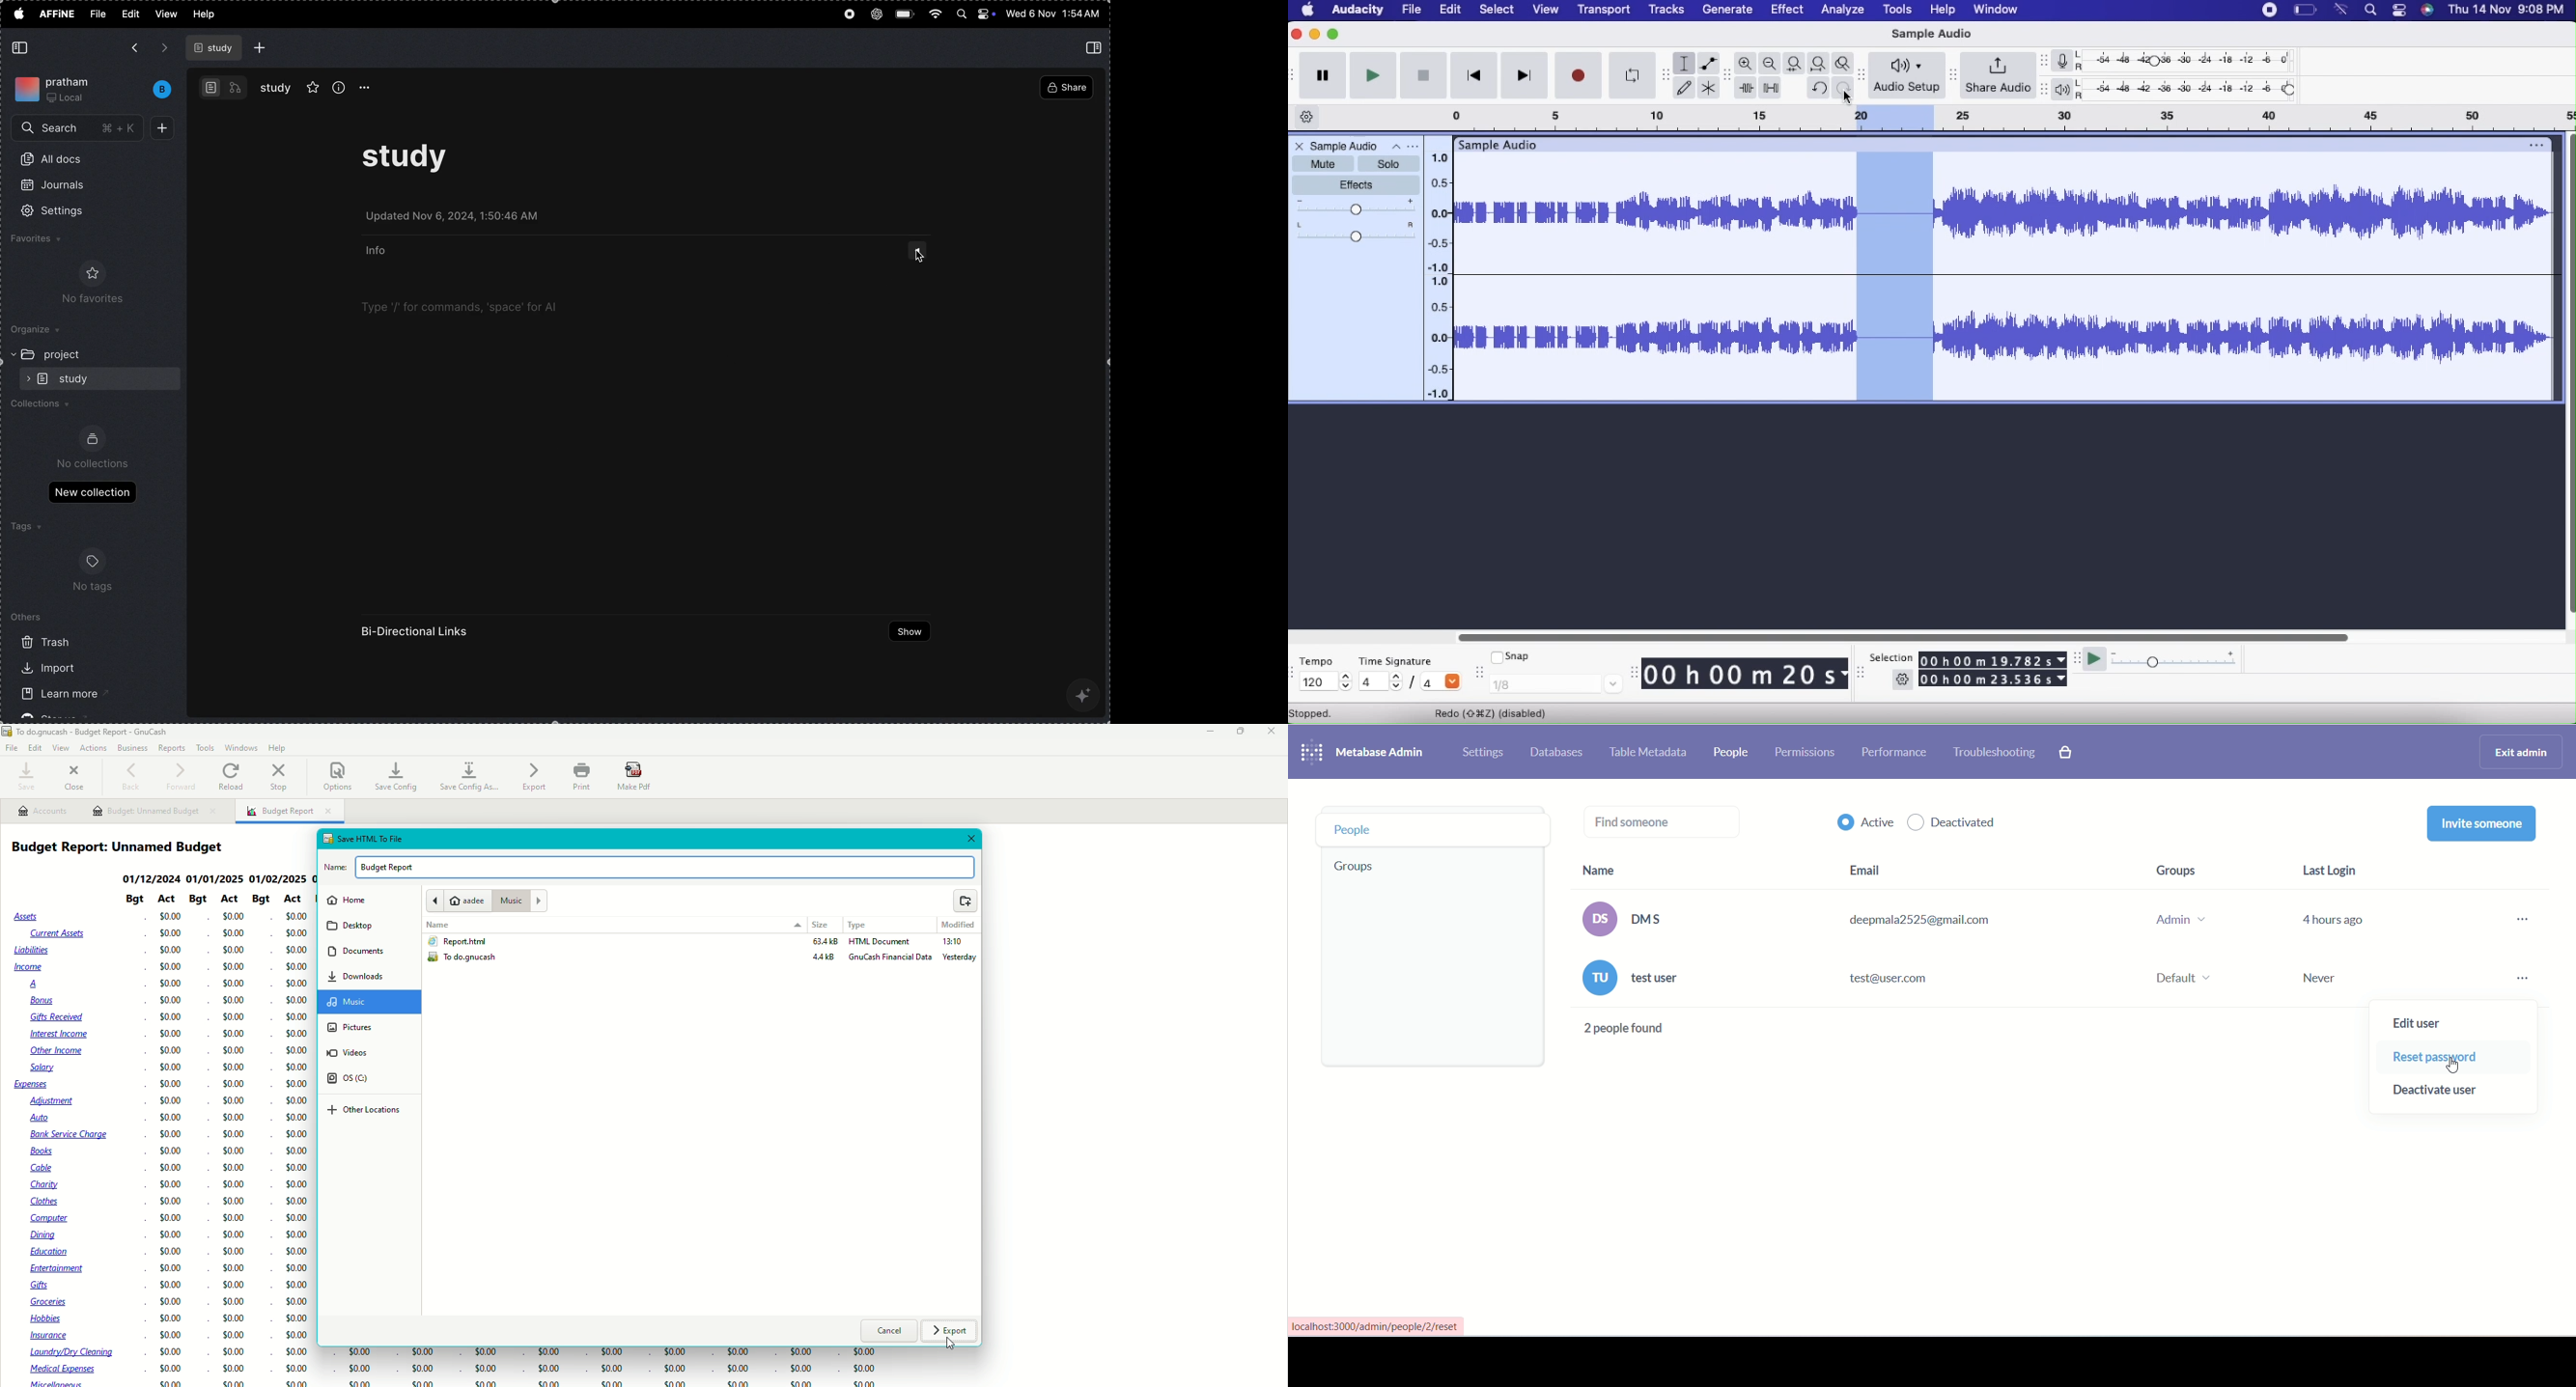  Describe the element at coordinates (1818, 88) in the screenshot. I see `Undo` at that location.